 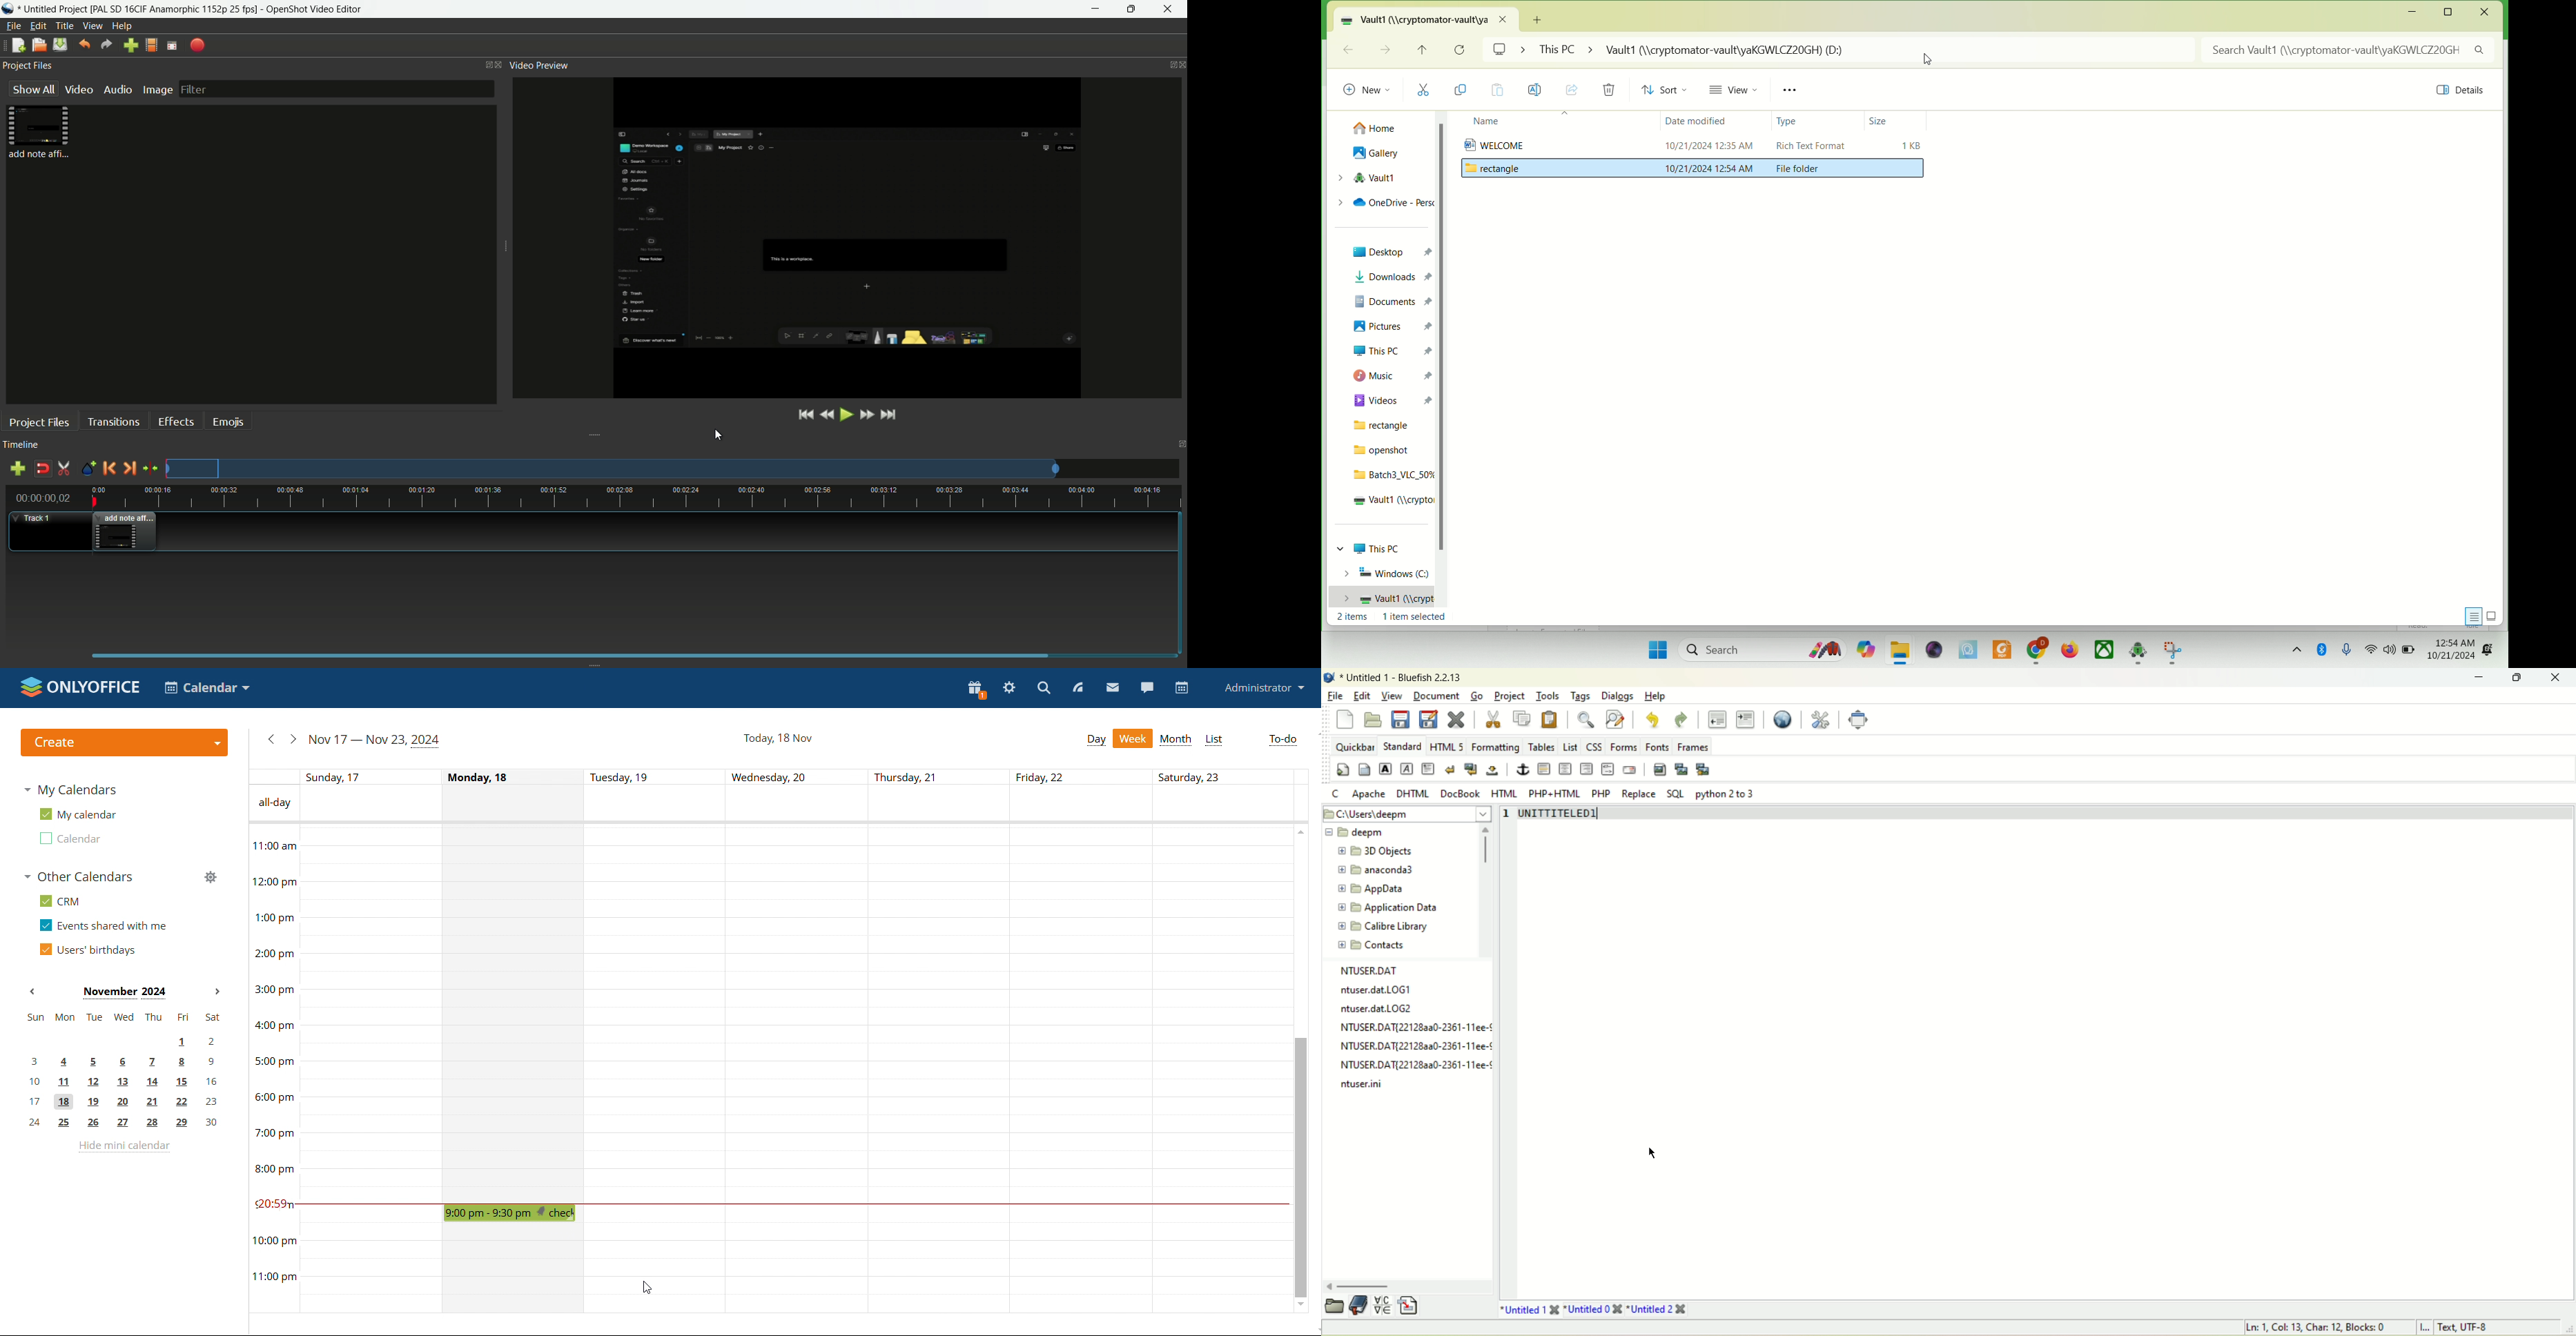 I want to click on save file as , so click(x=1428, y=720).